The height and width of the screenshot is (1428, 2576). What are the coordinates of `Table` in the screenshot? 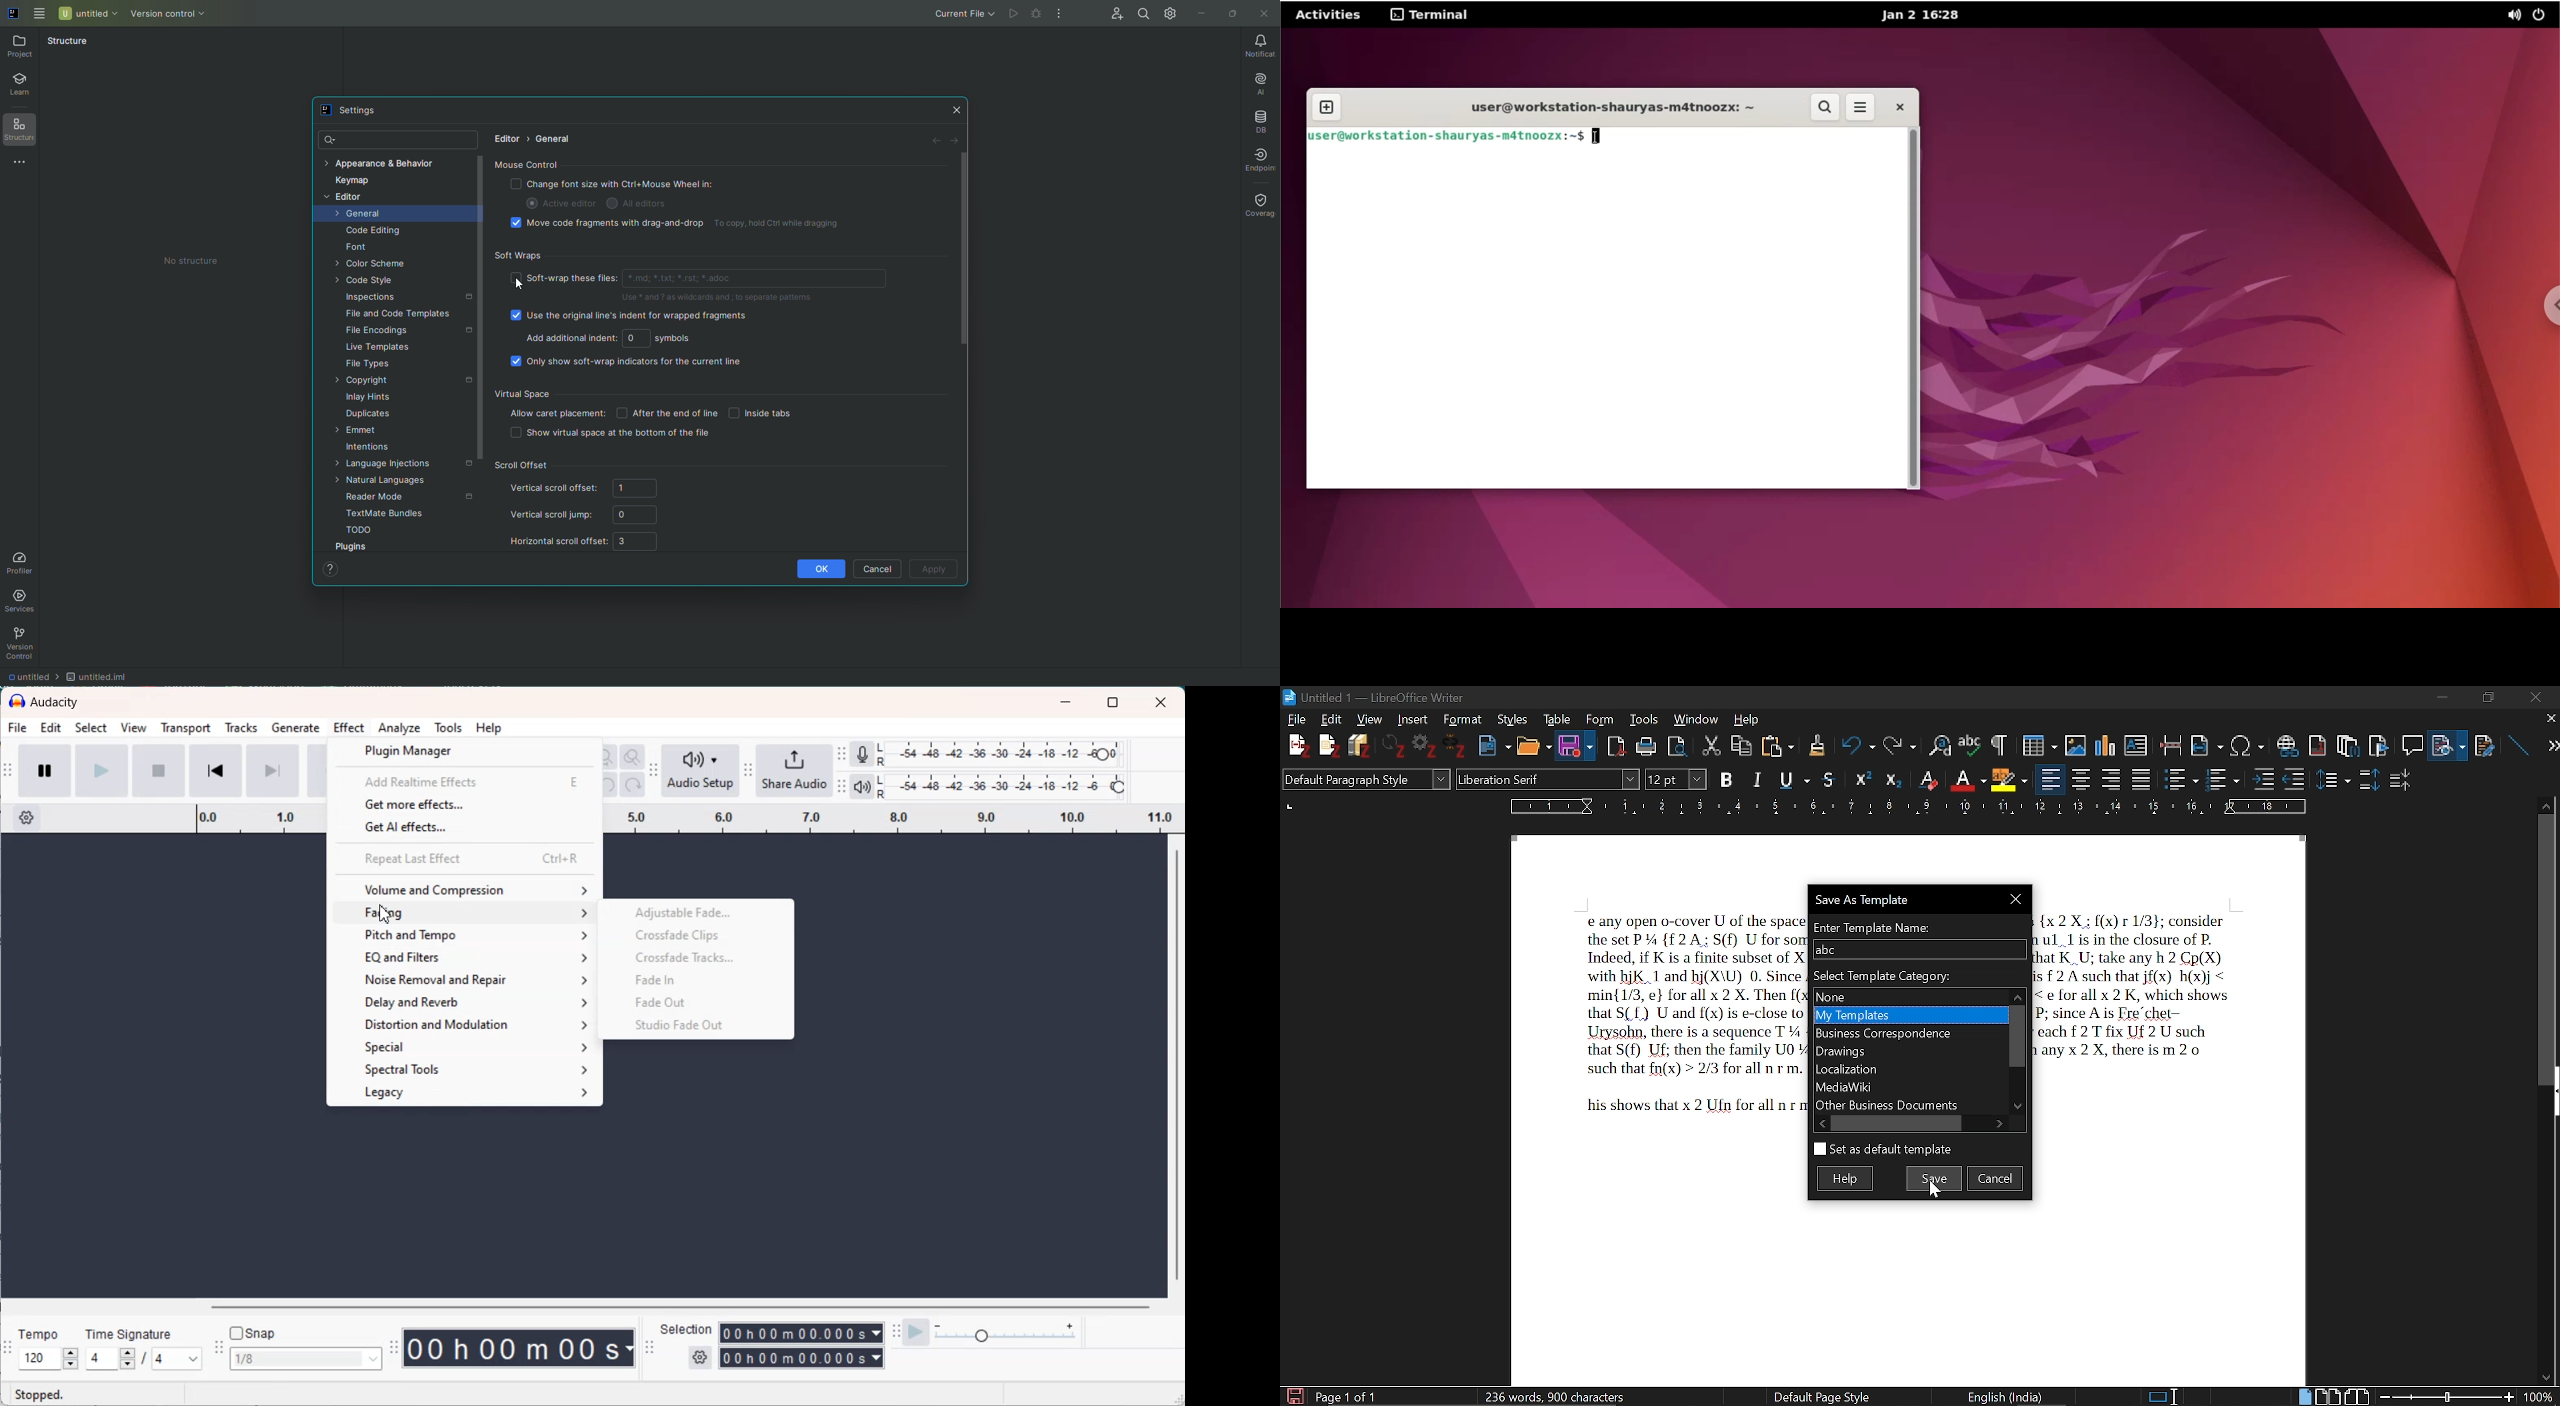 It's located at (1557, 719).